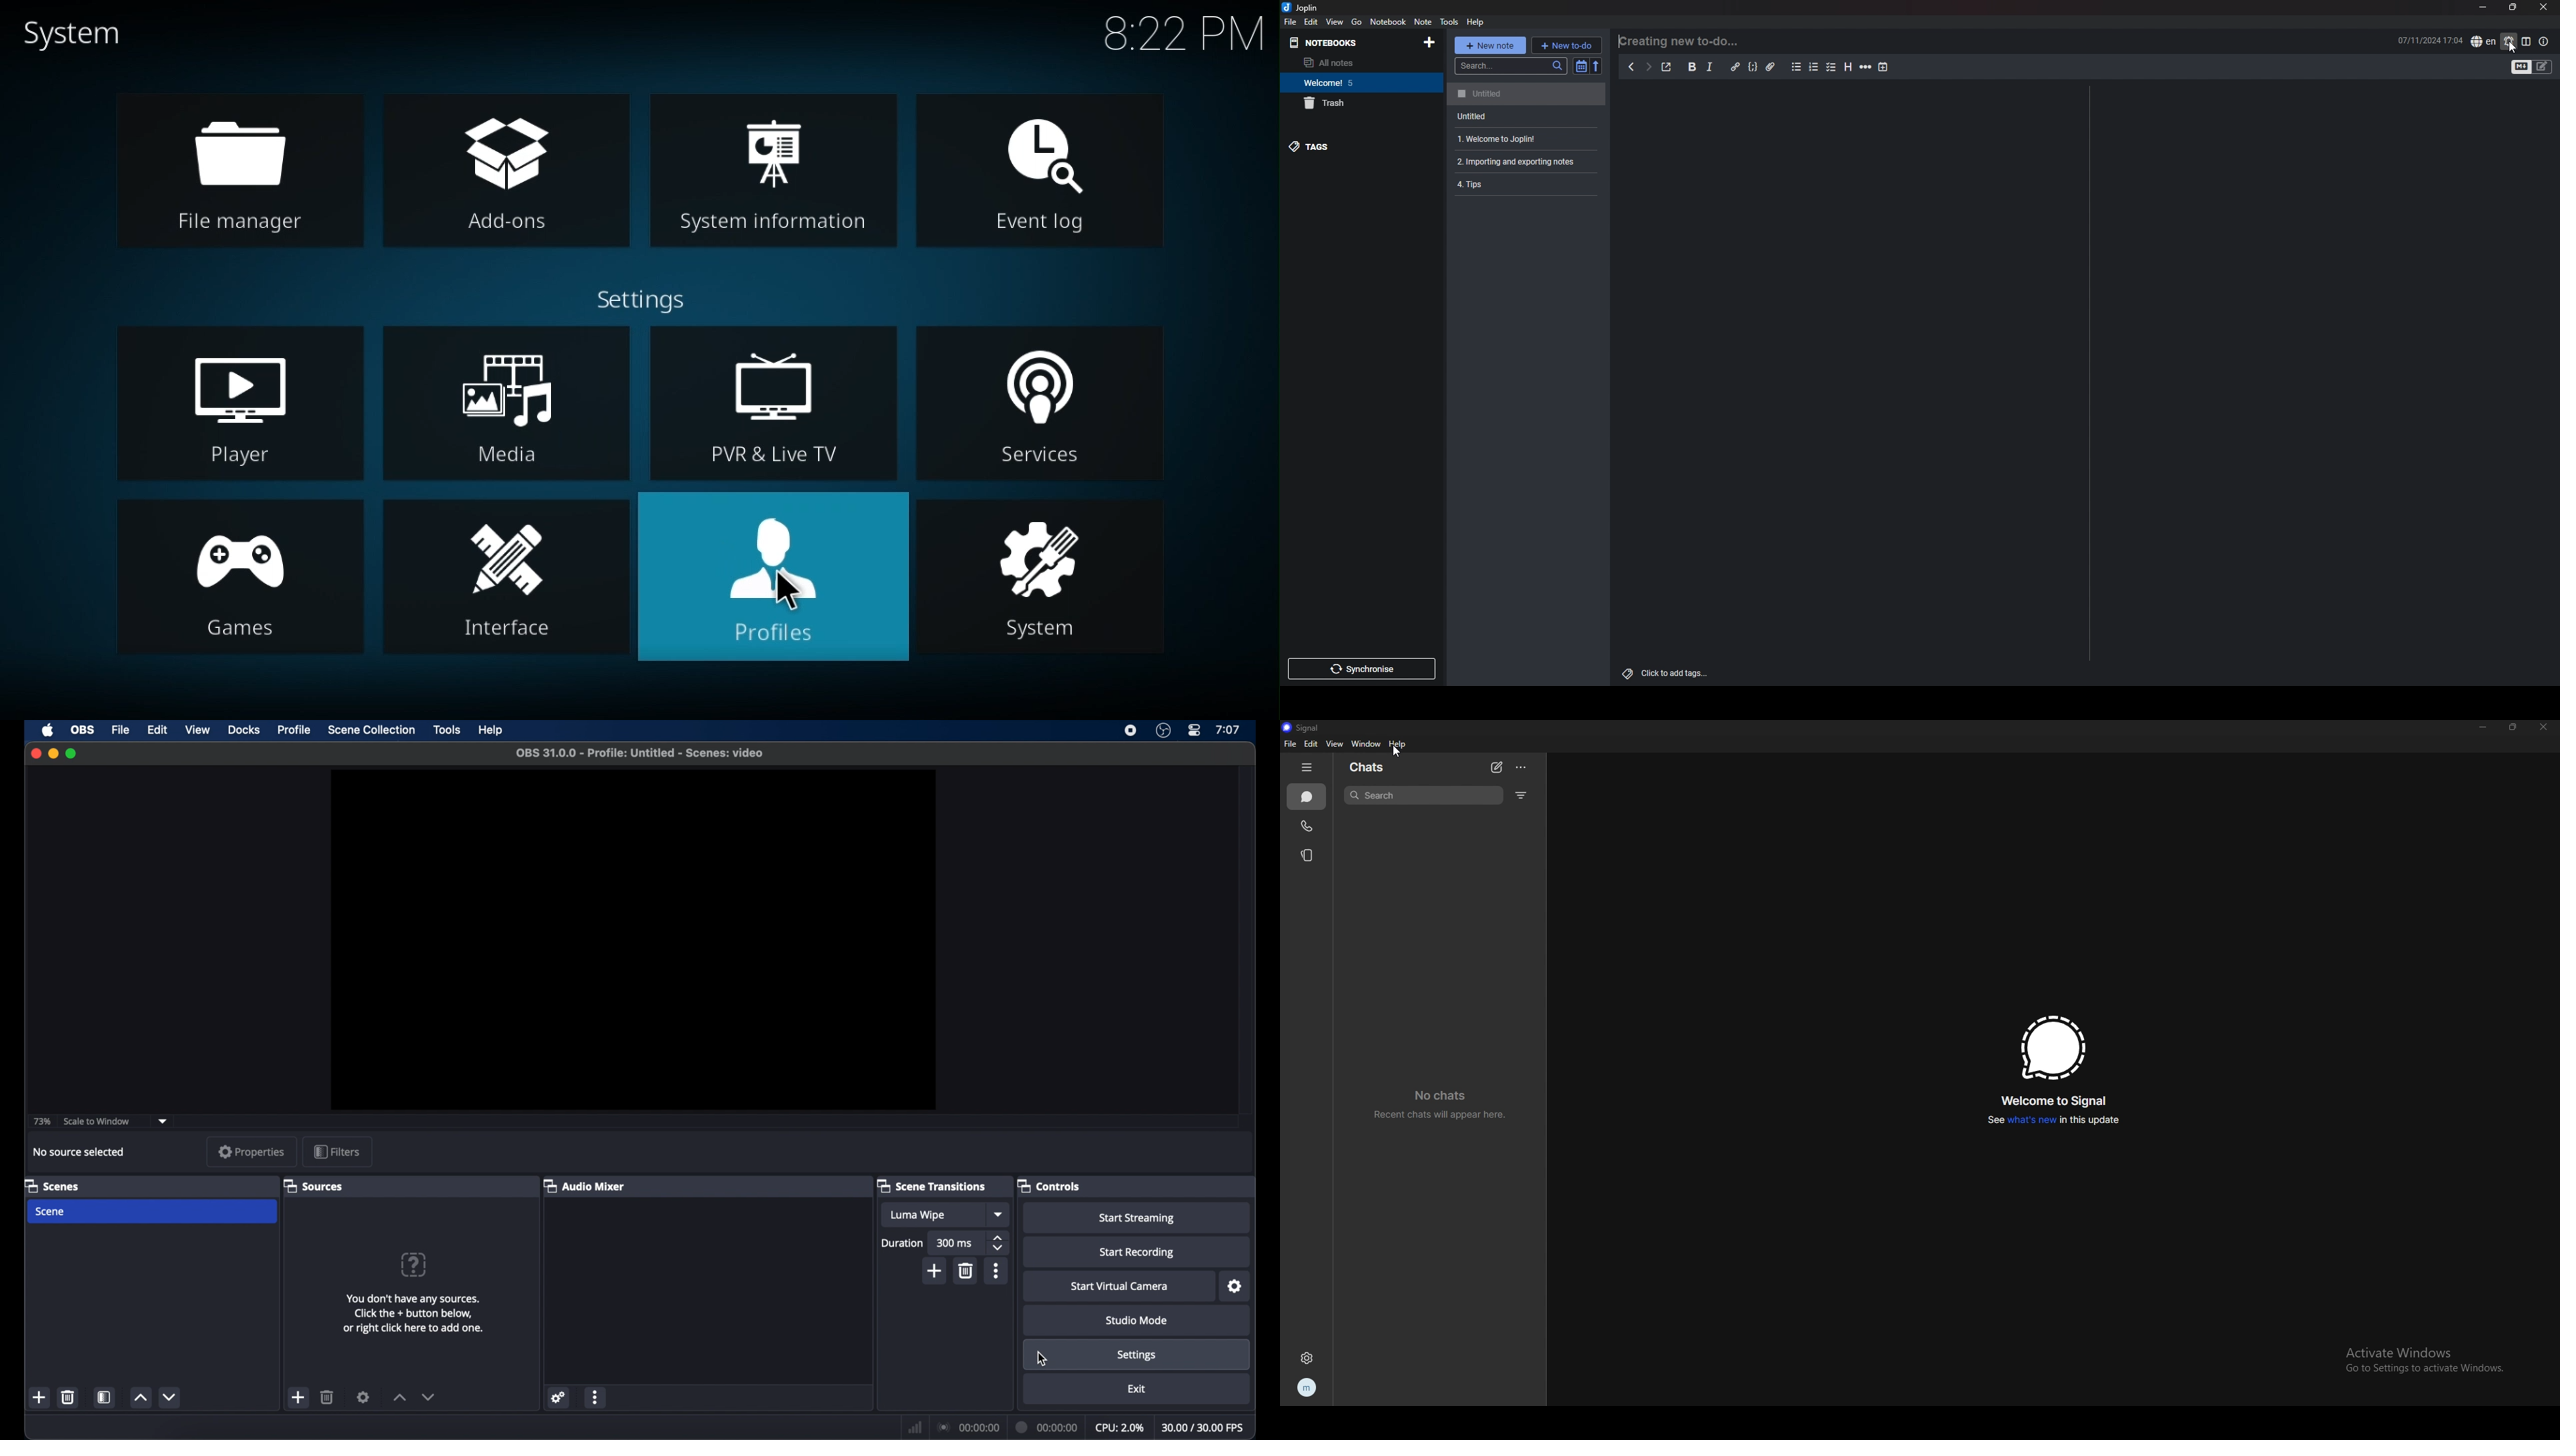 This screenshot has width=2576, height=1456. What do you see at coordinates (232, 401) in the screenshot?
I see `player` at bounding box center [232, 401].